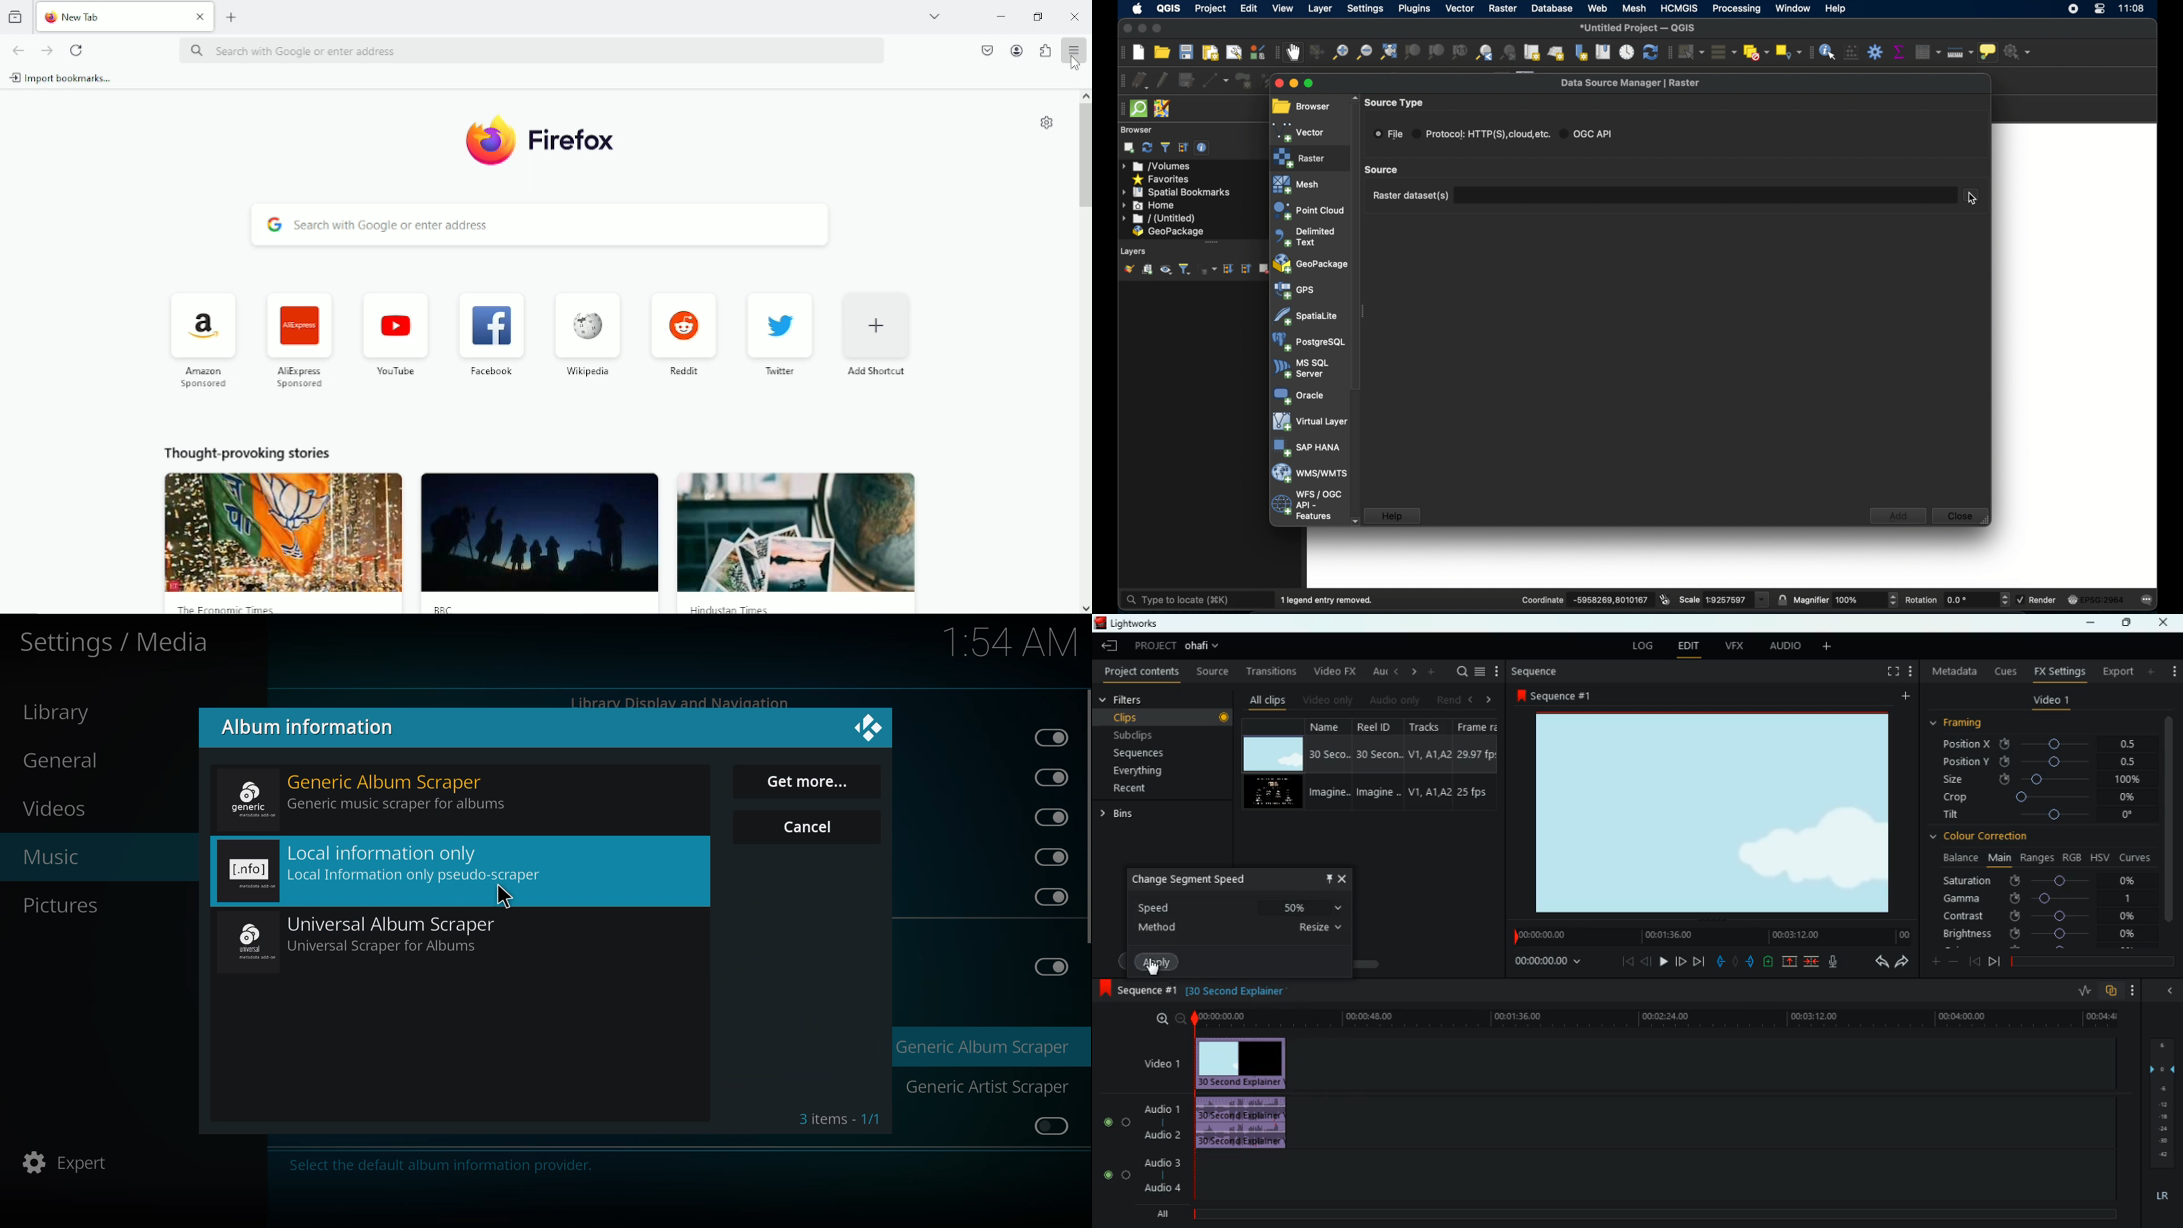  What do you see at coordinates (1926, 51) in the screenshot?
I see `open attribute table` at bounding box center [1926, 51].